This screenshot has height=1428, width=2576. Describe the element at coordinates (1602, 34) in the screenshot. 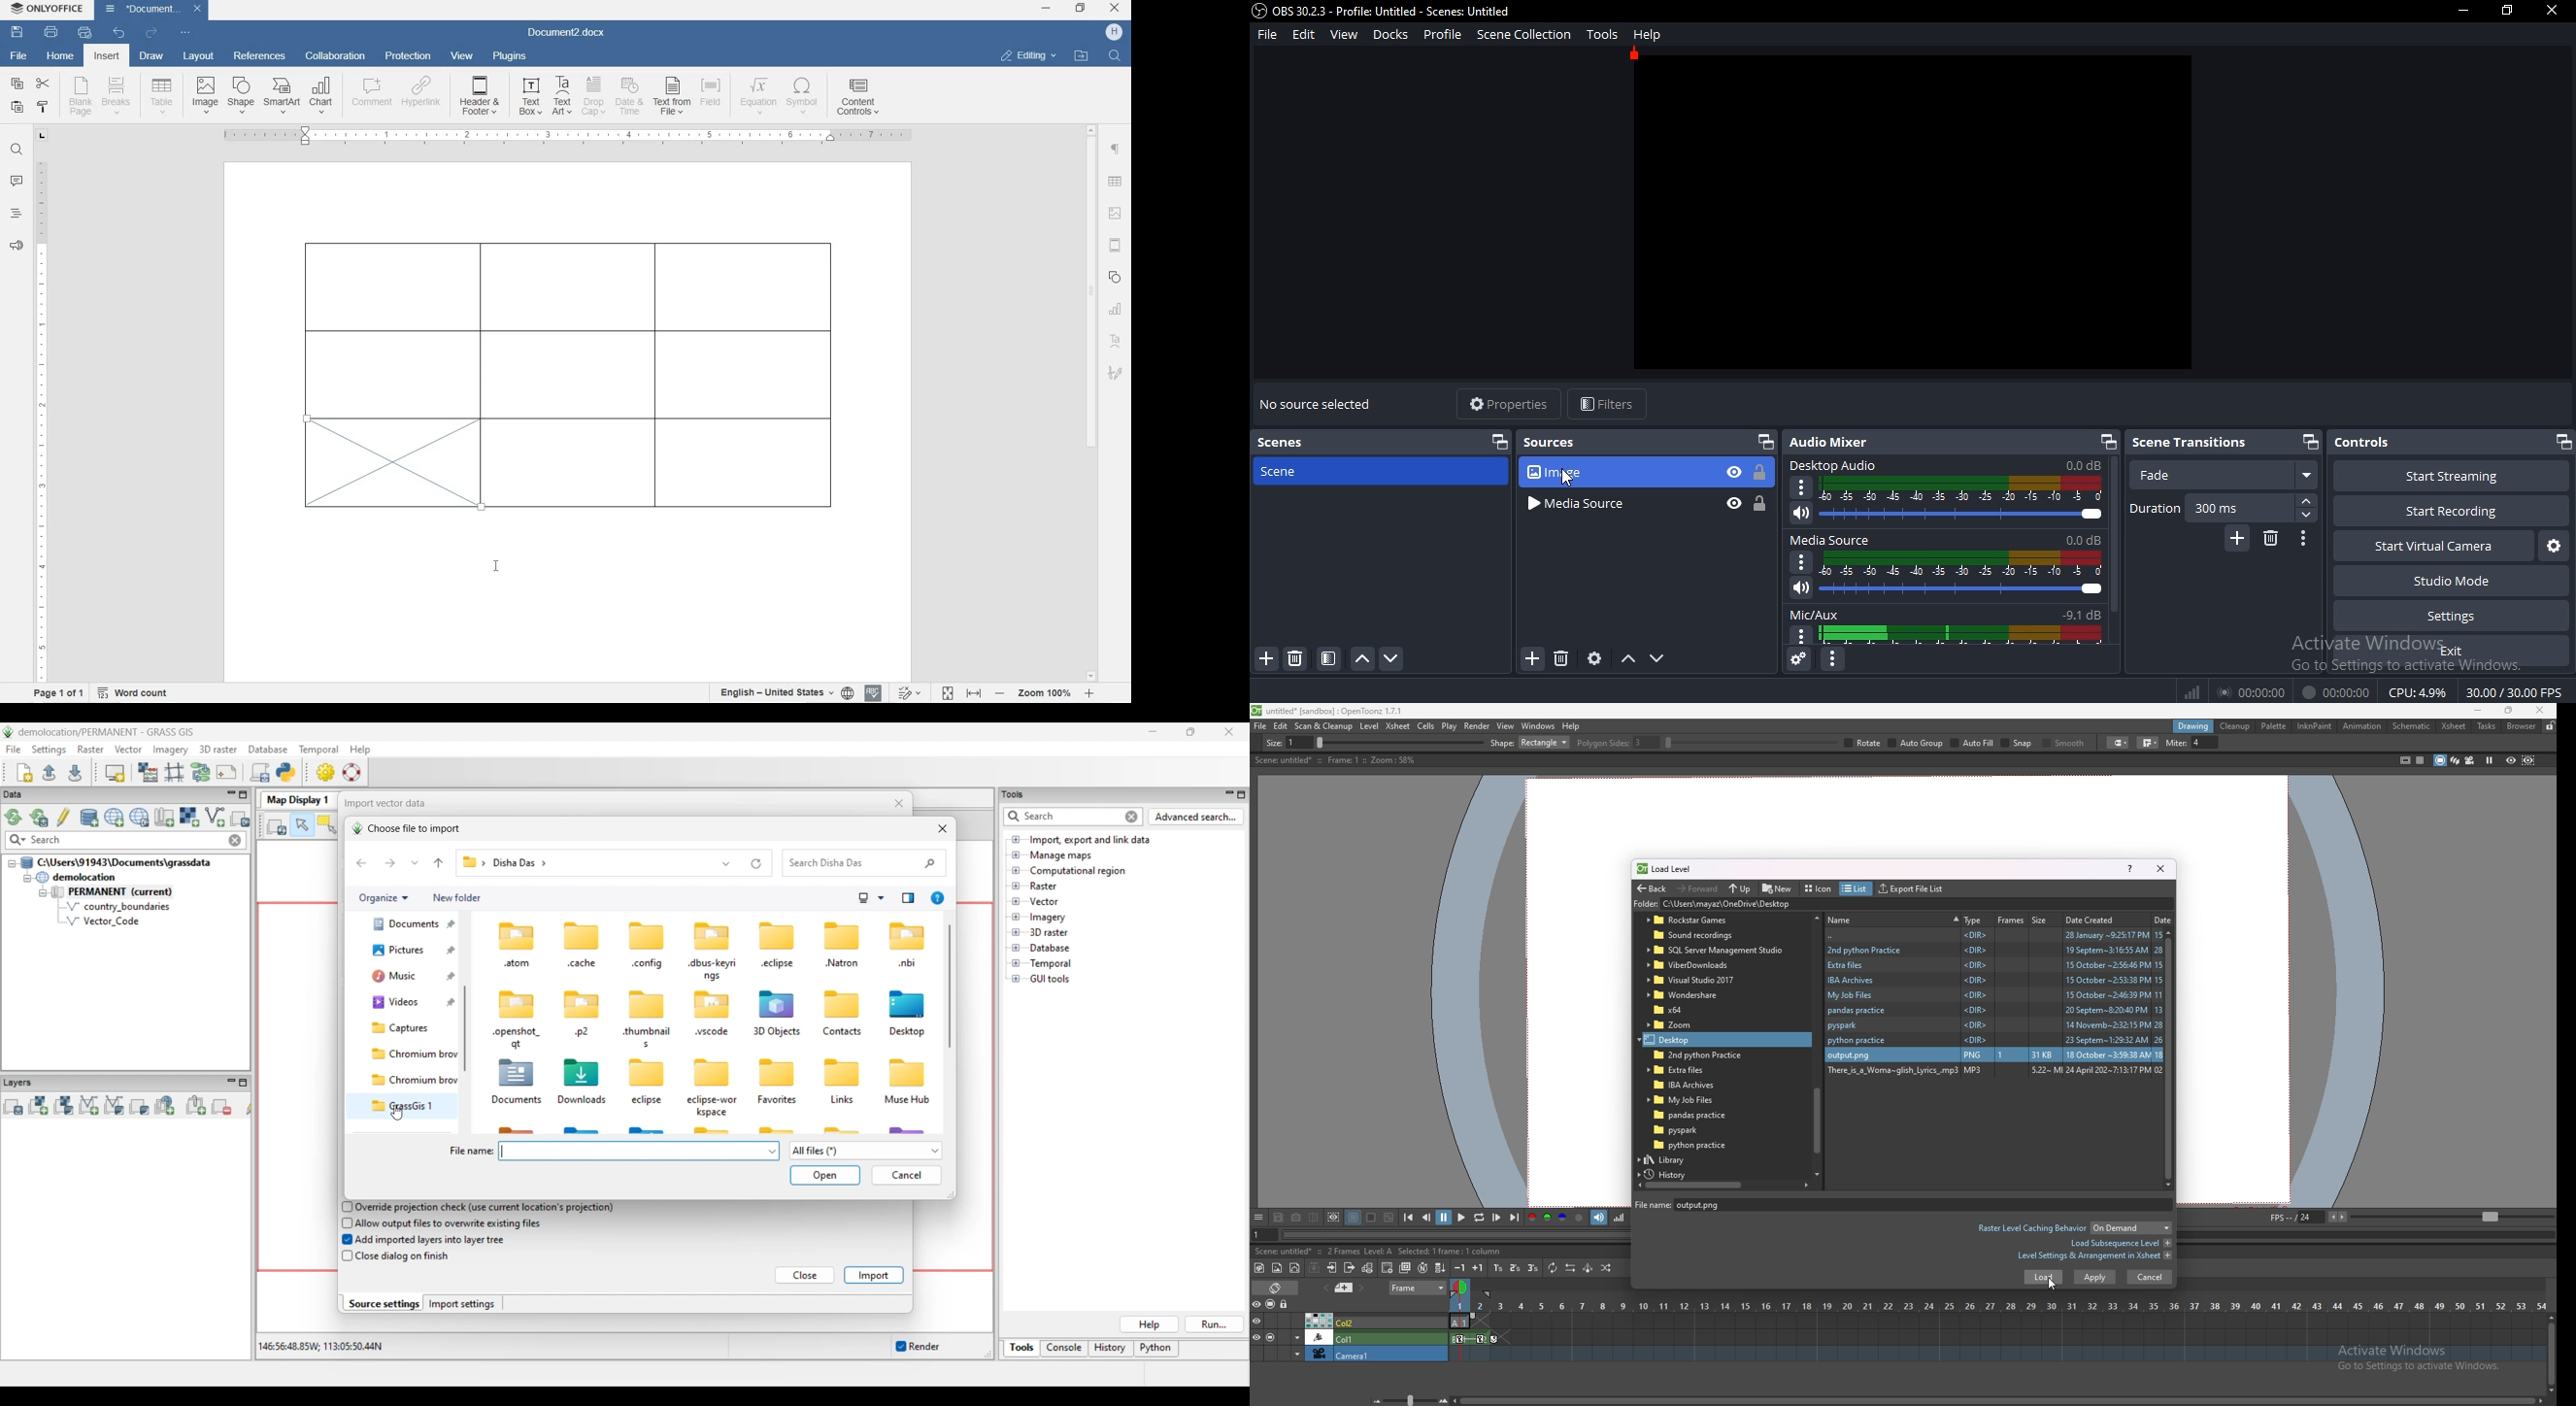

I see `tools` at that location.